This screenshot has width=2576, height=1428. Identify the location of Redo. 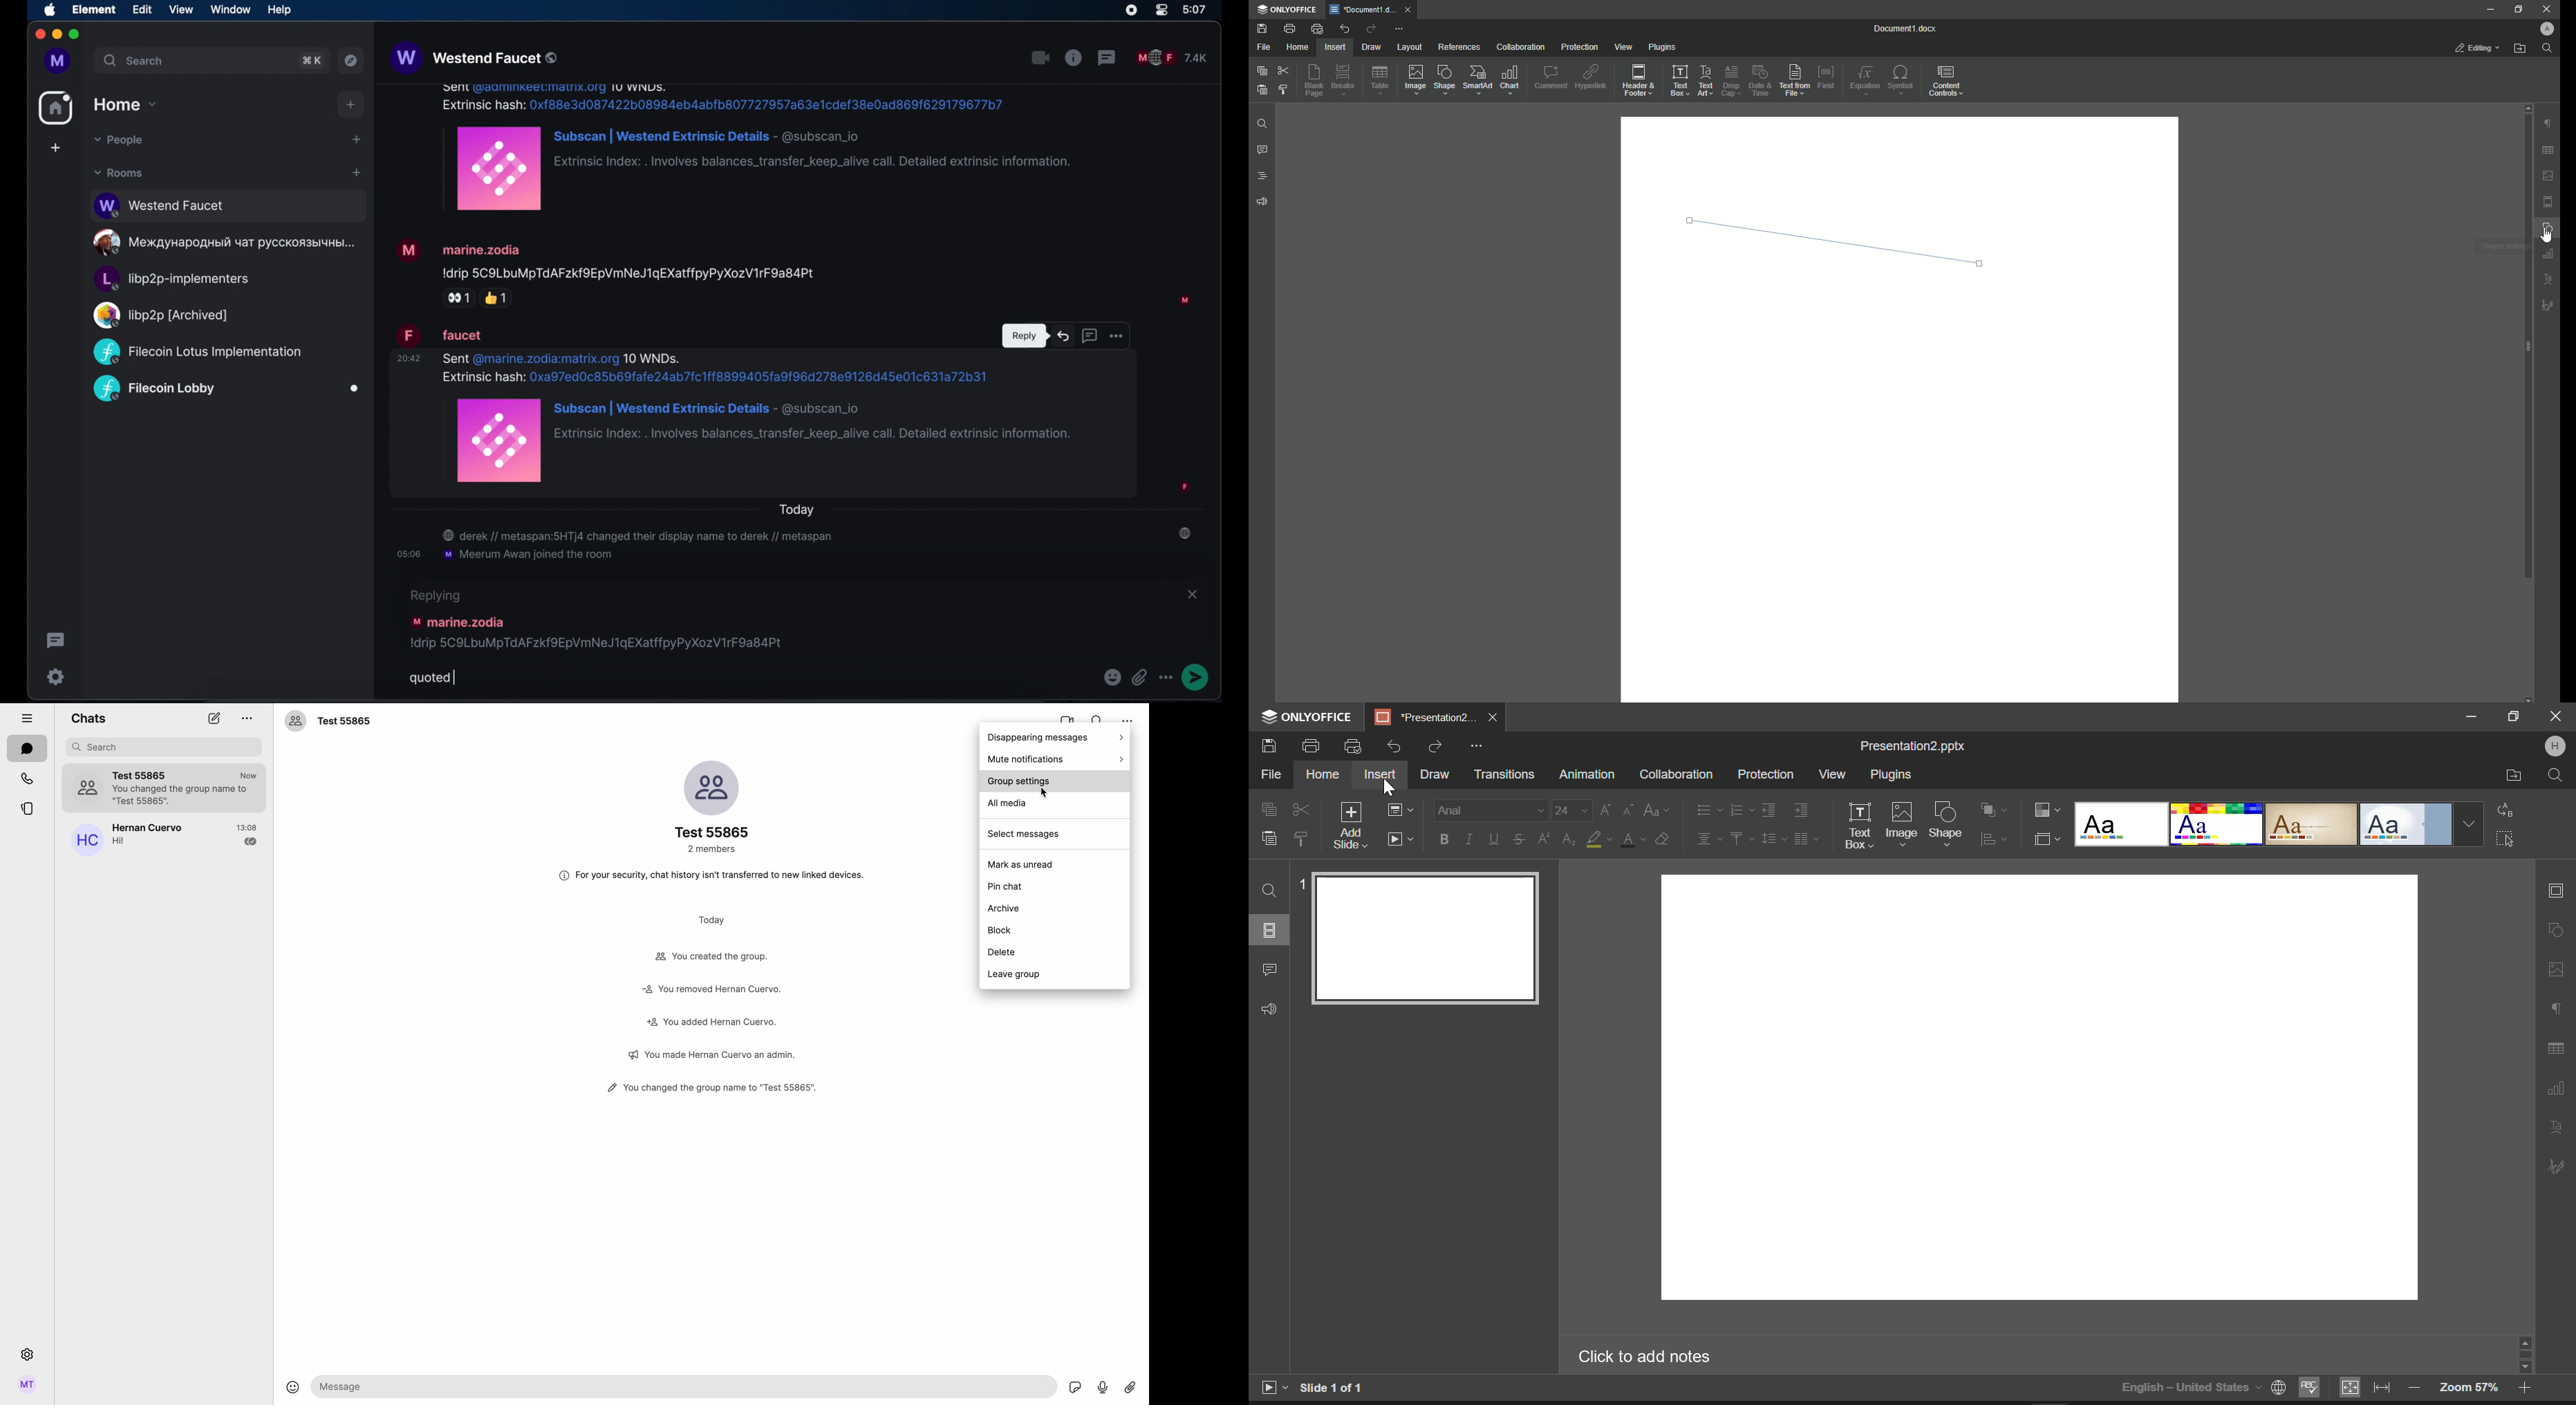
(1435, 745).